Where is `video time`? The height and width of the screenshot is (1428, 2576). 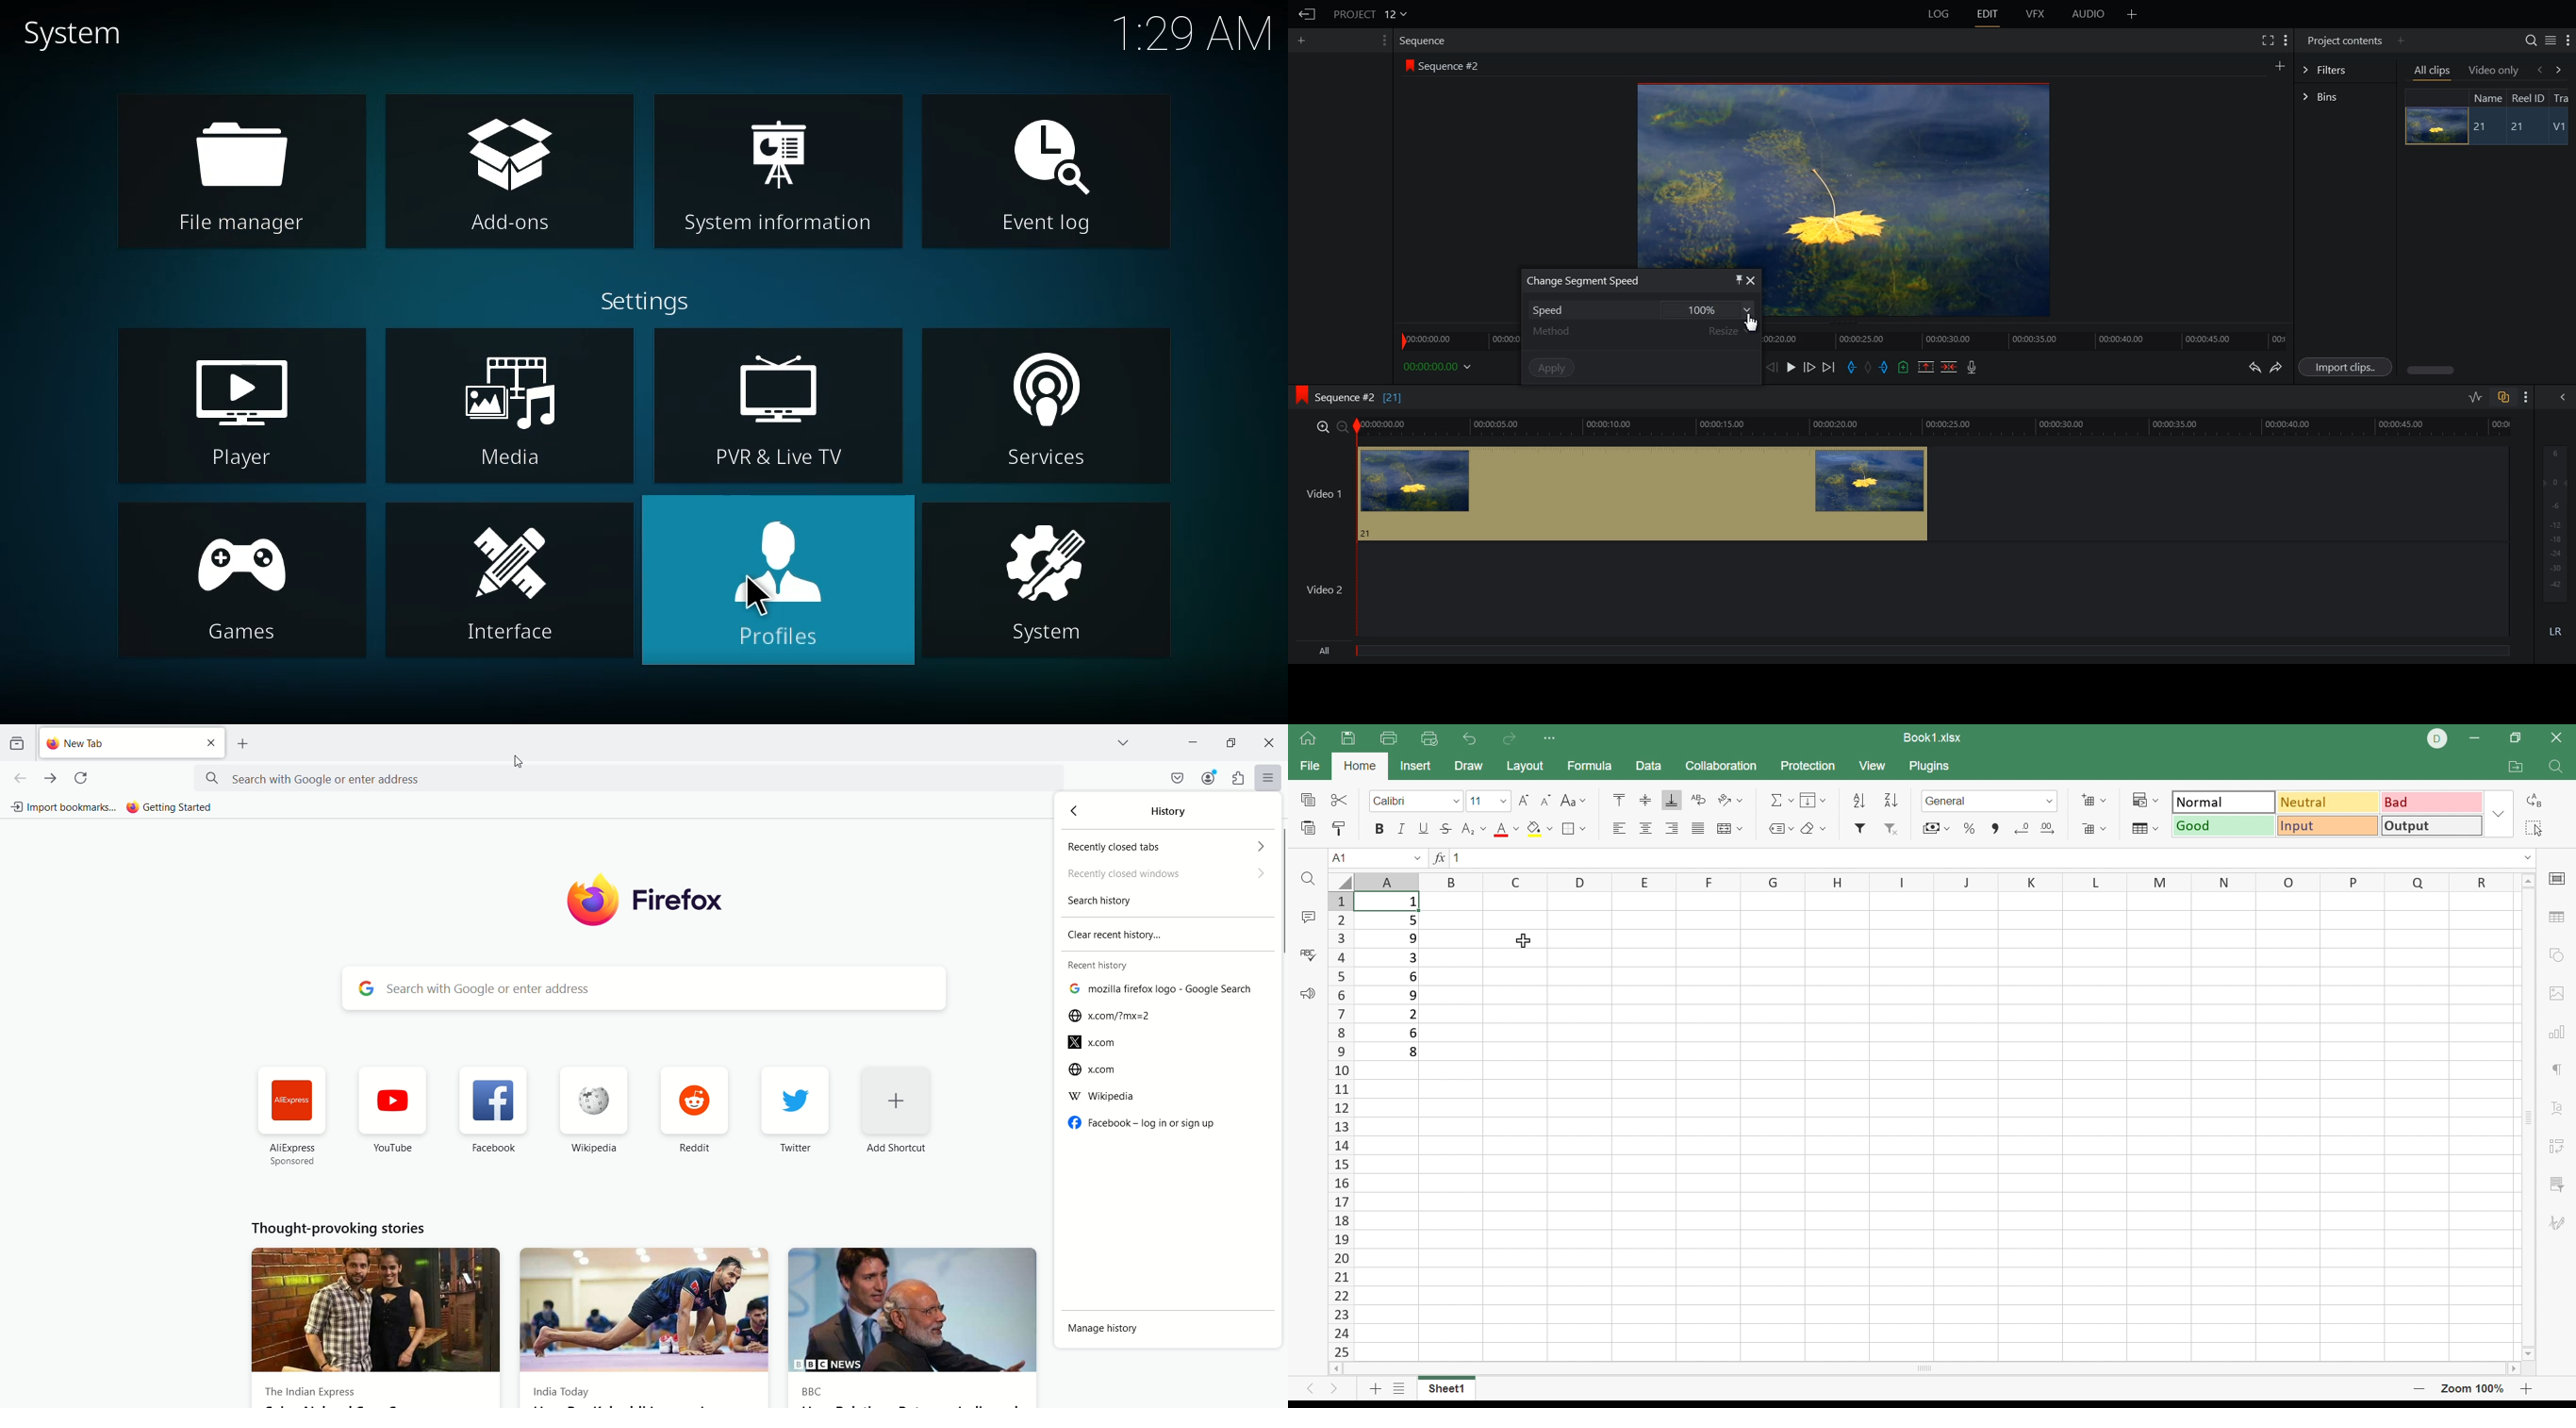
video time is located at coordinates (1936, 425).